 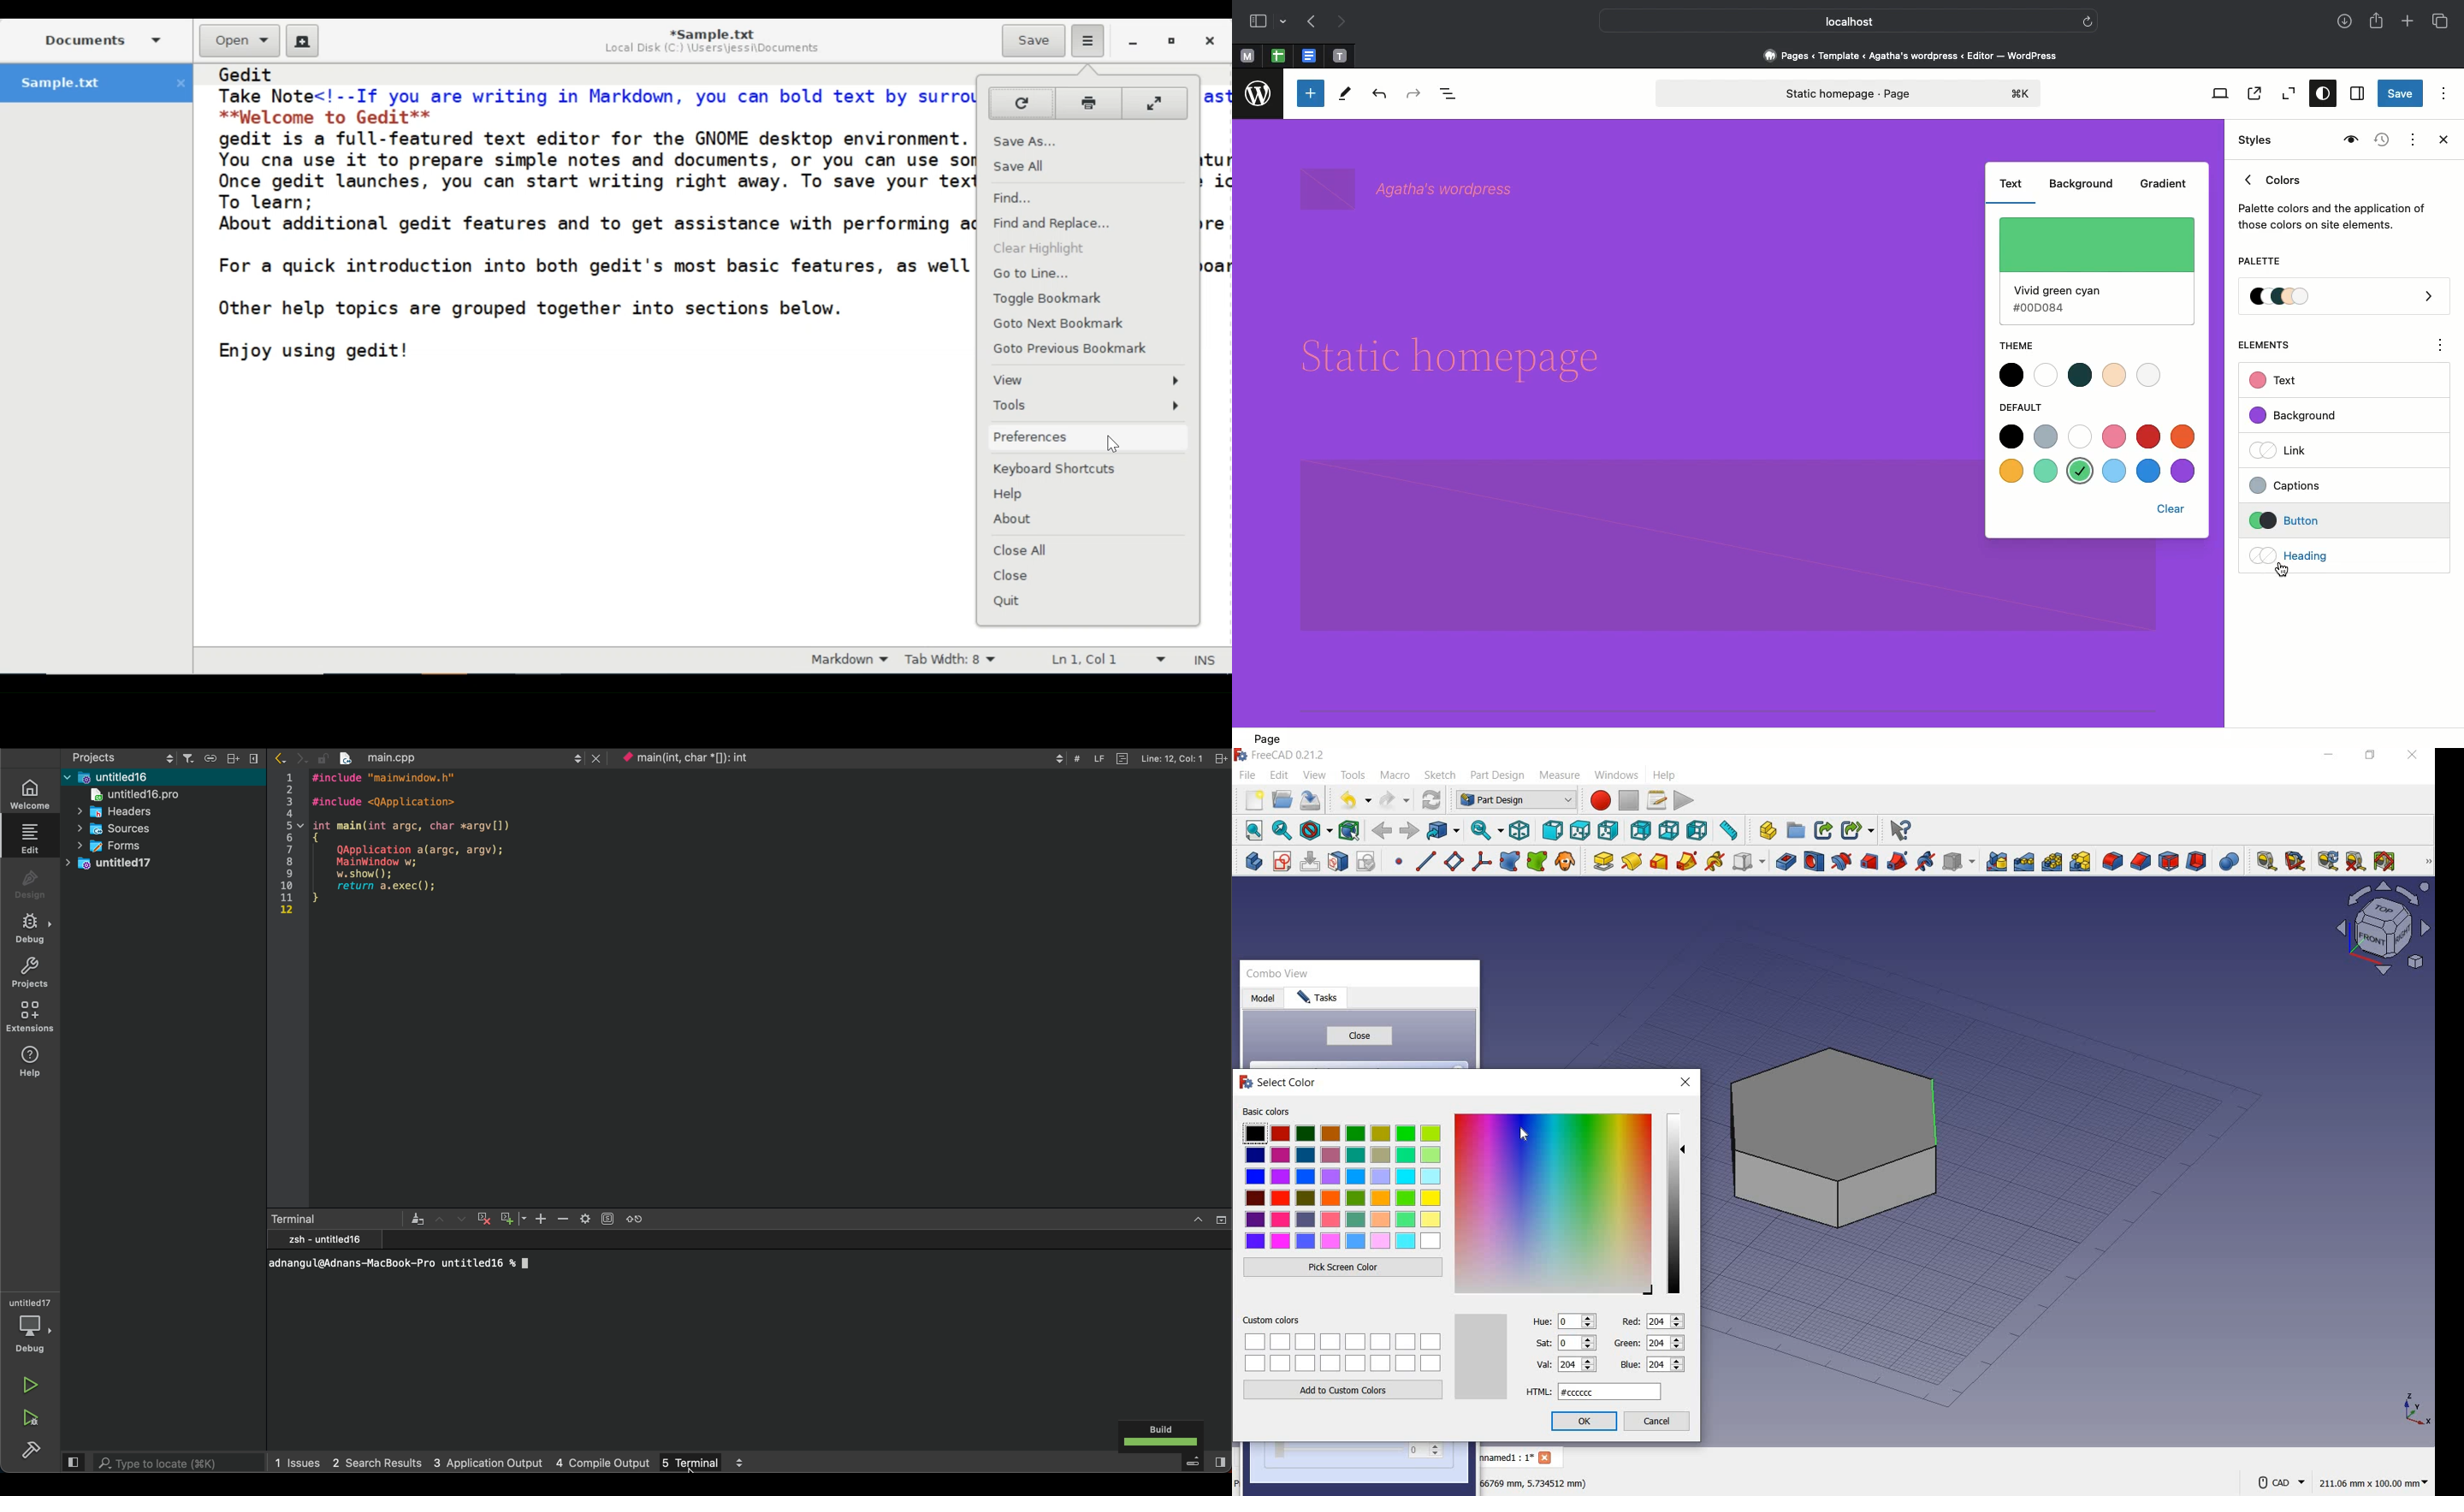 I want to click on 66759 mm,5.734512 mm(DIMENSION), so click(x=1534, y=1482).